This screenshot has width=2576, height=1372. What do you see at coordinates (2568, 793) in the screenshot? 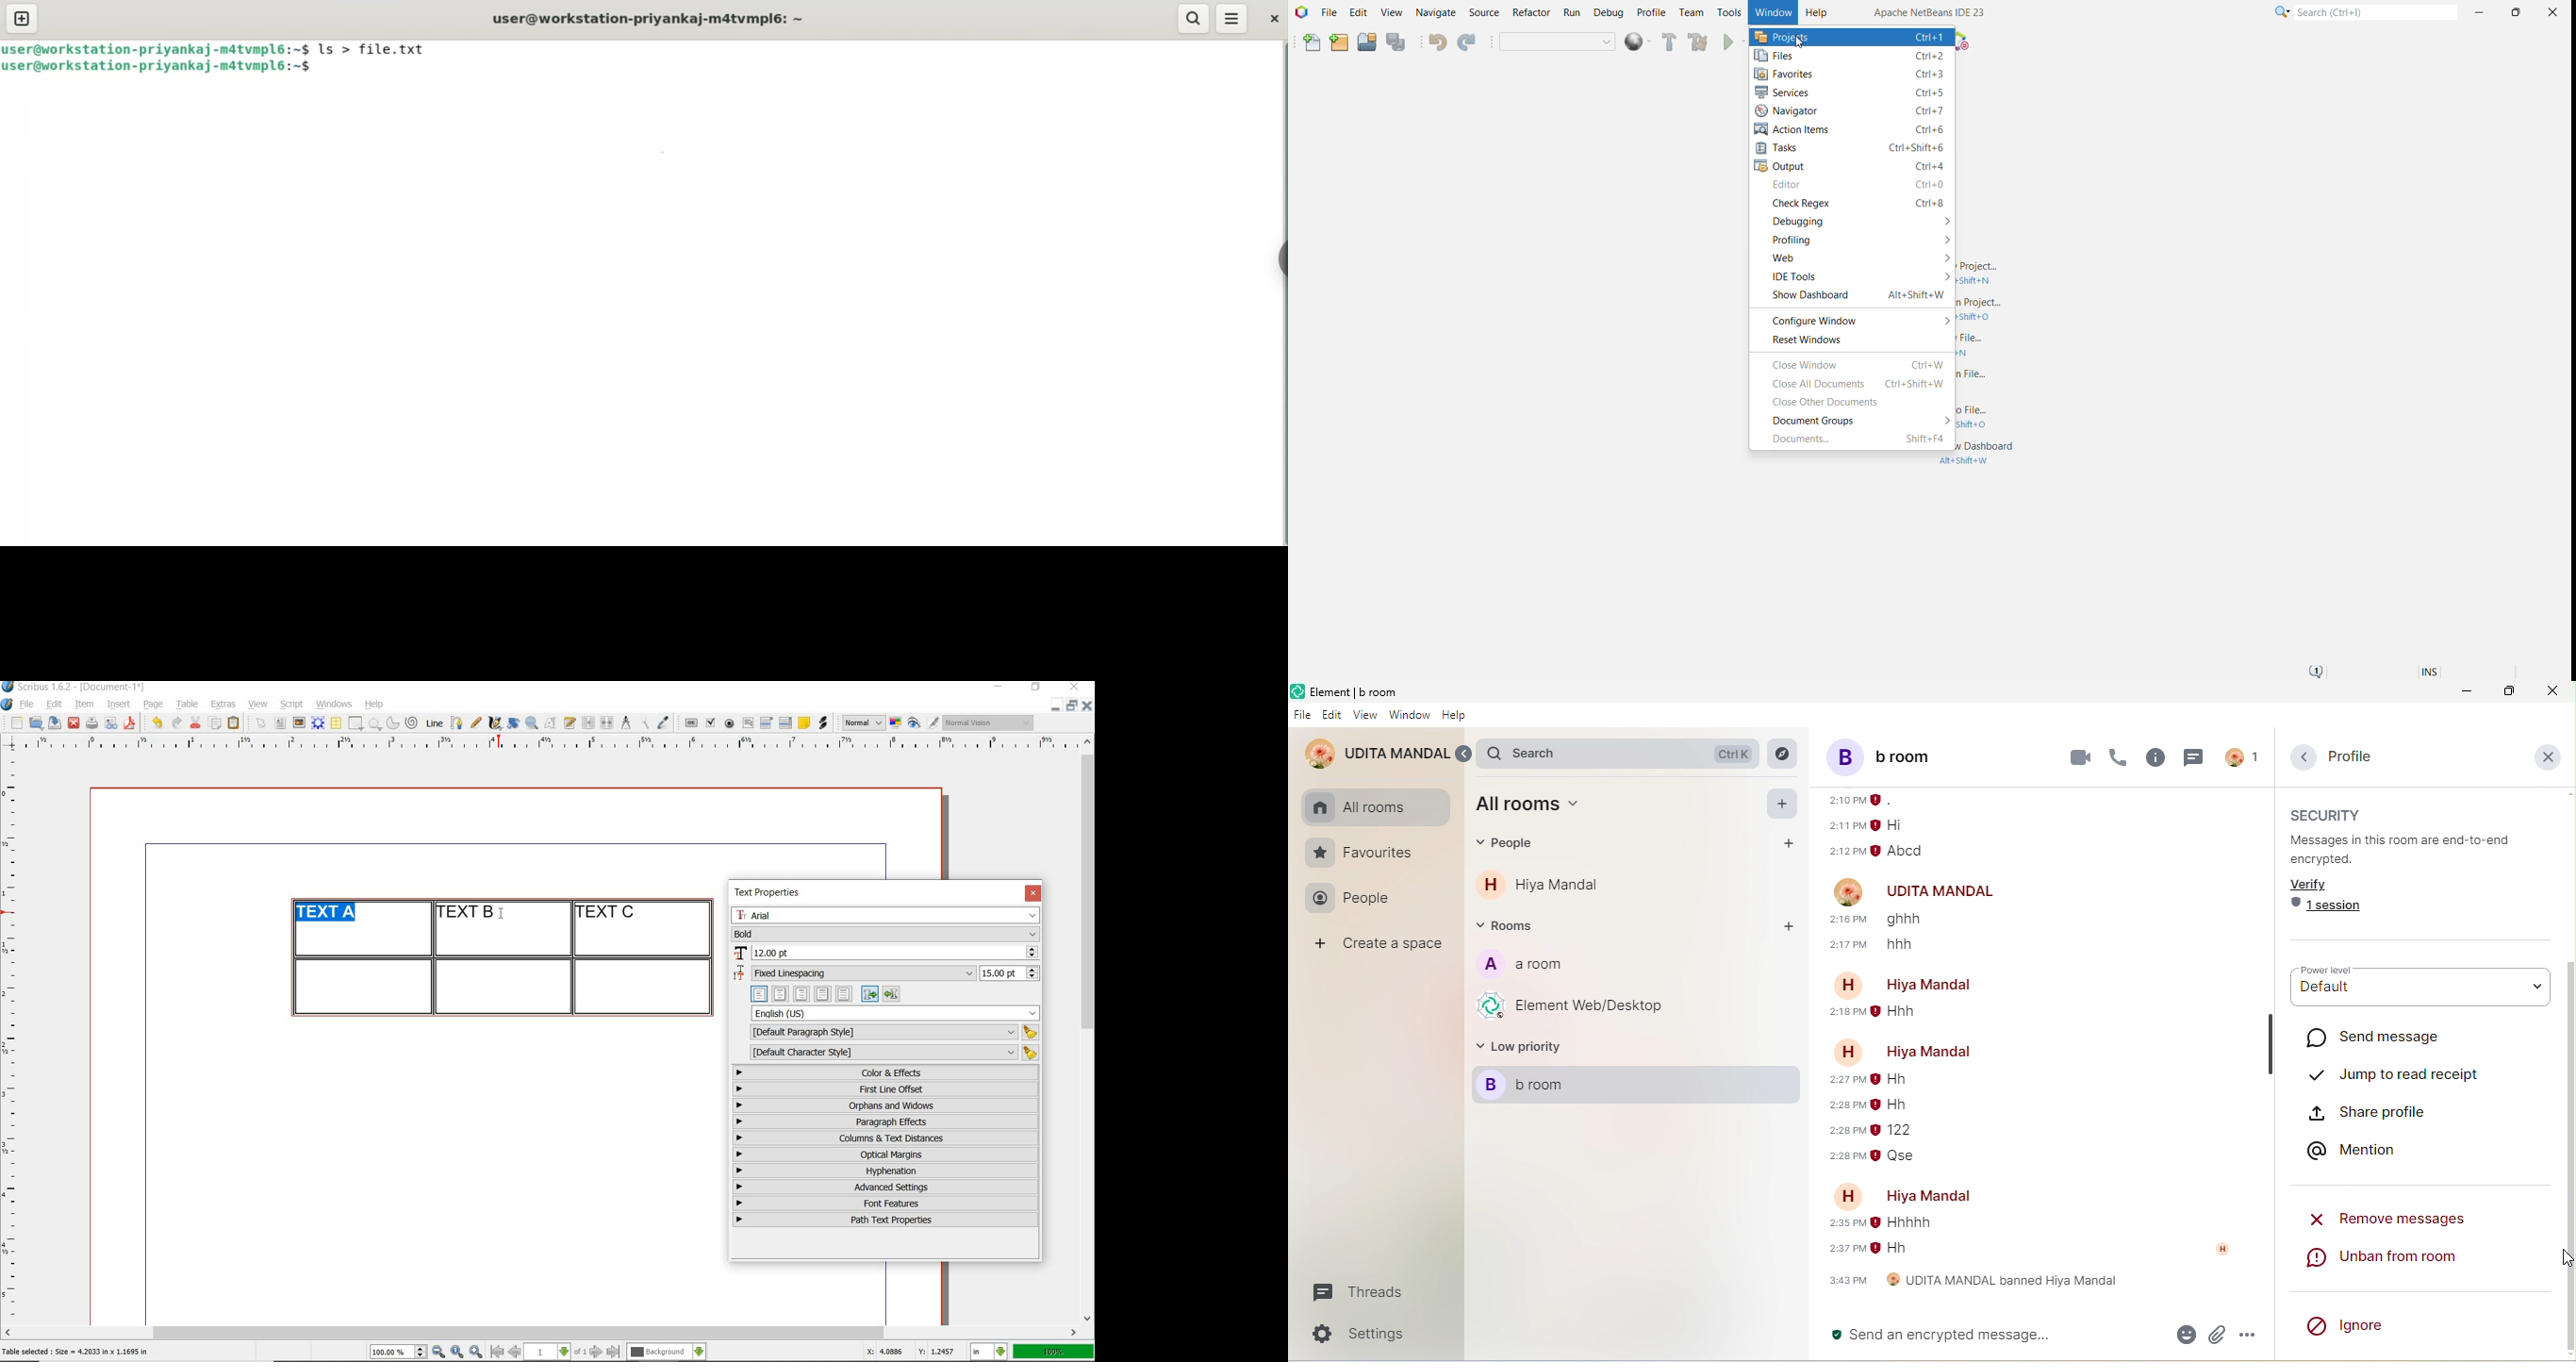
I see `scroll up` at bounding box center [2568, 793].